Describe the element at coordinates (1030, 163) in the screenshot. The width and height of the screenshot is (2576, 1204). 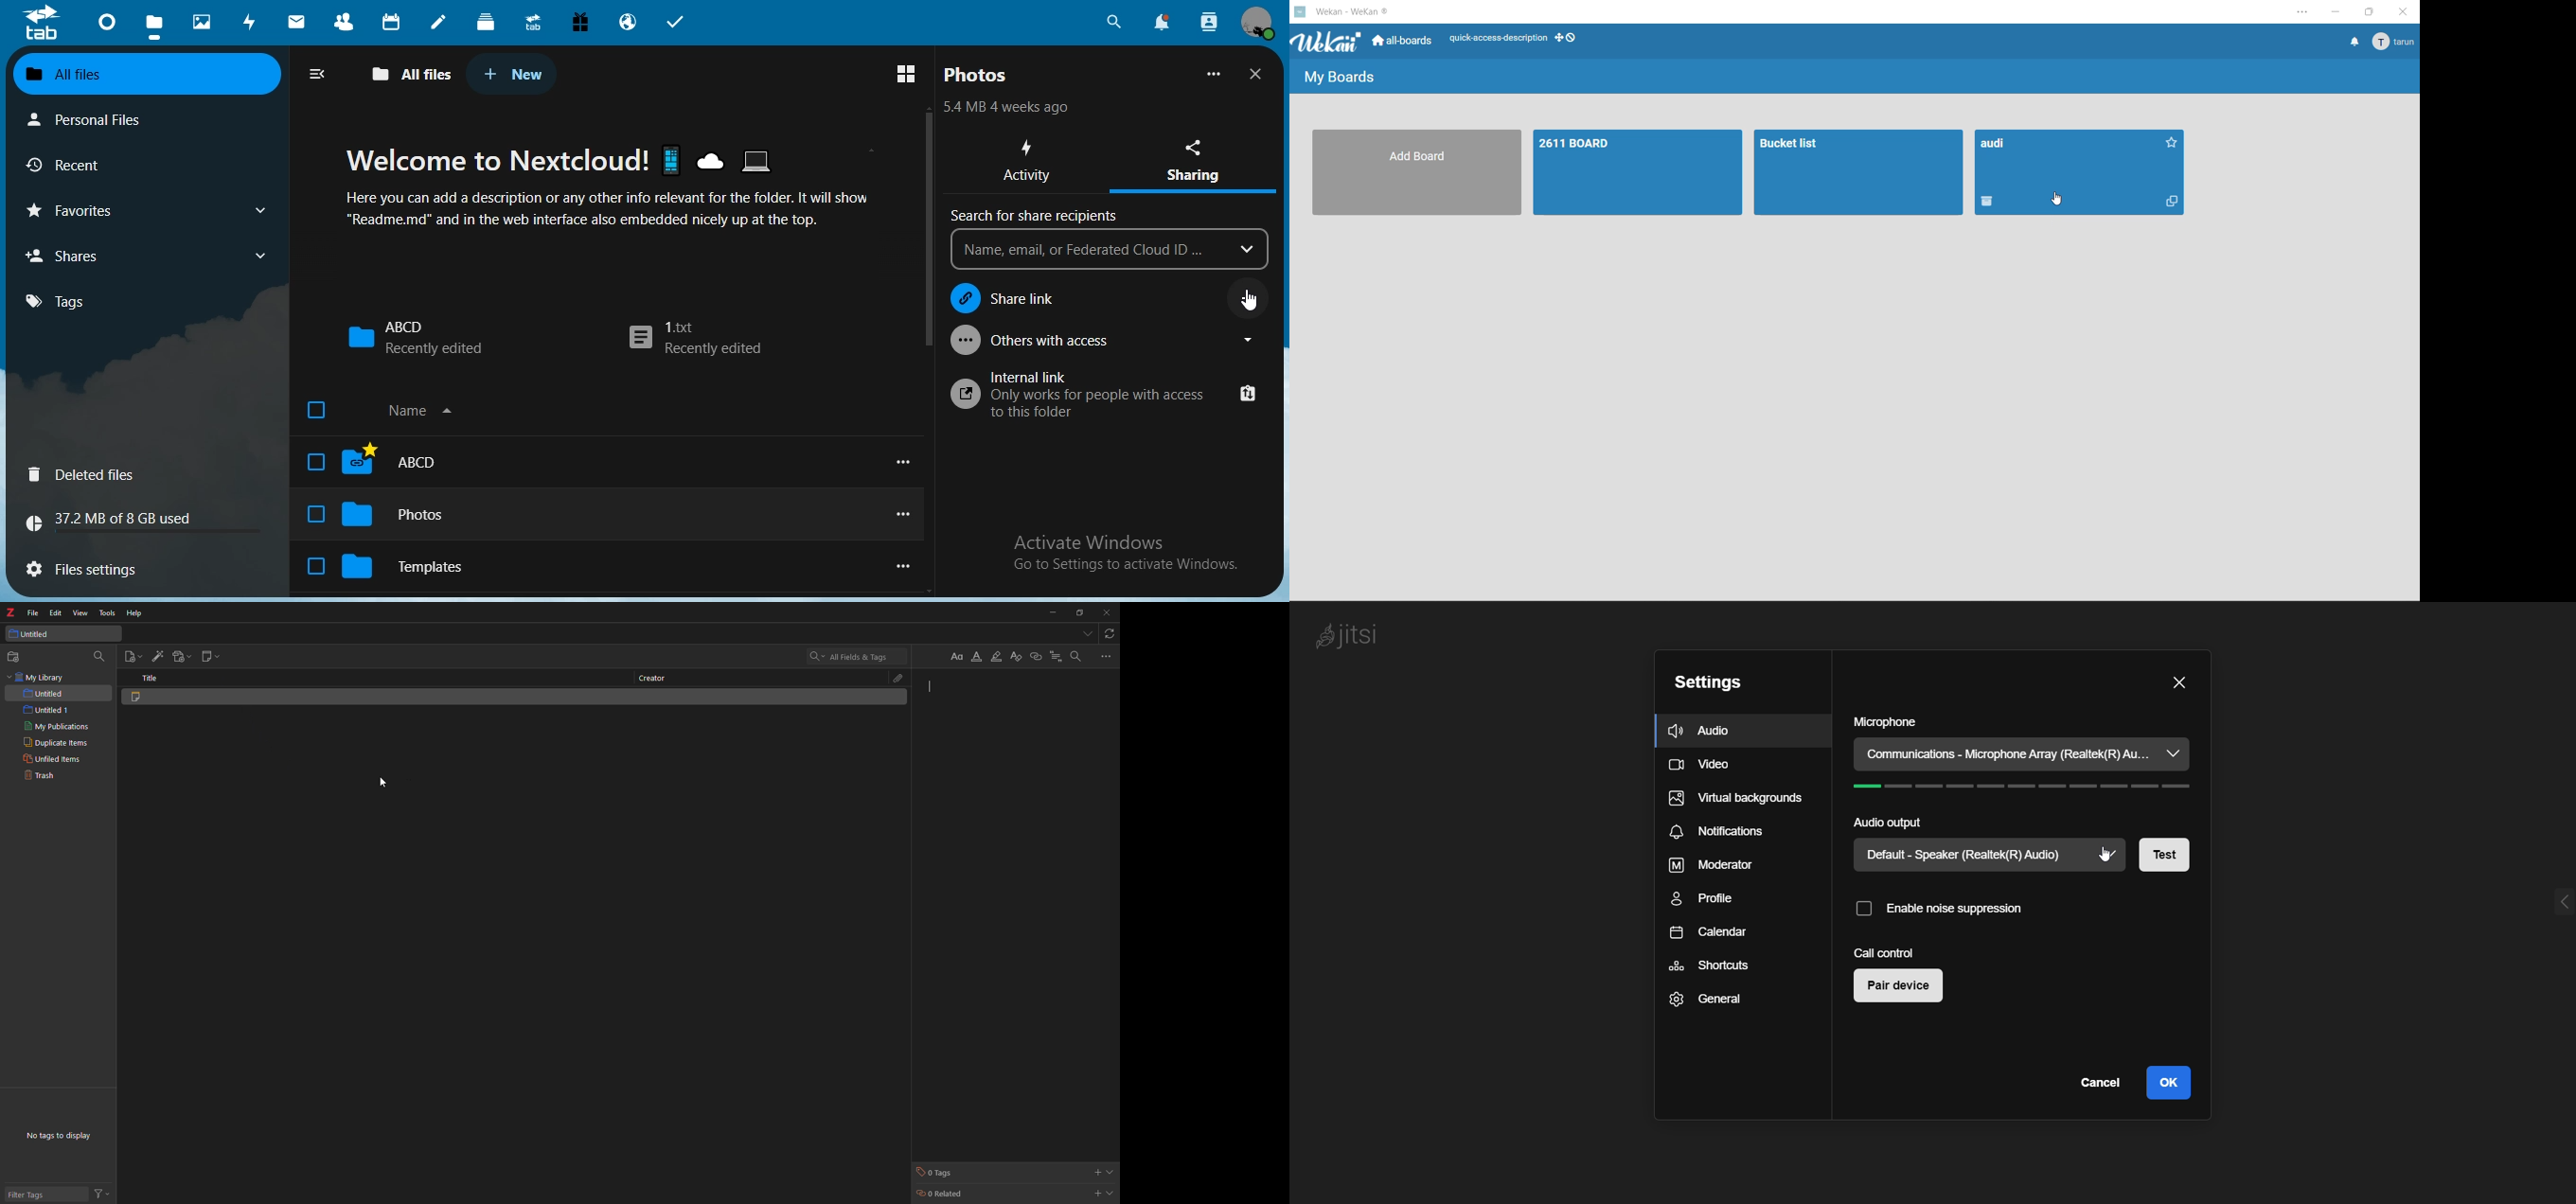
I see `activity` at that location.